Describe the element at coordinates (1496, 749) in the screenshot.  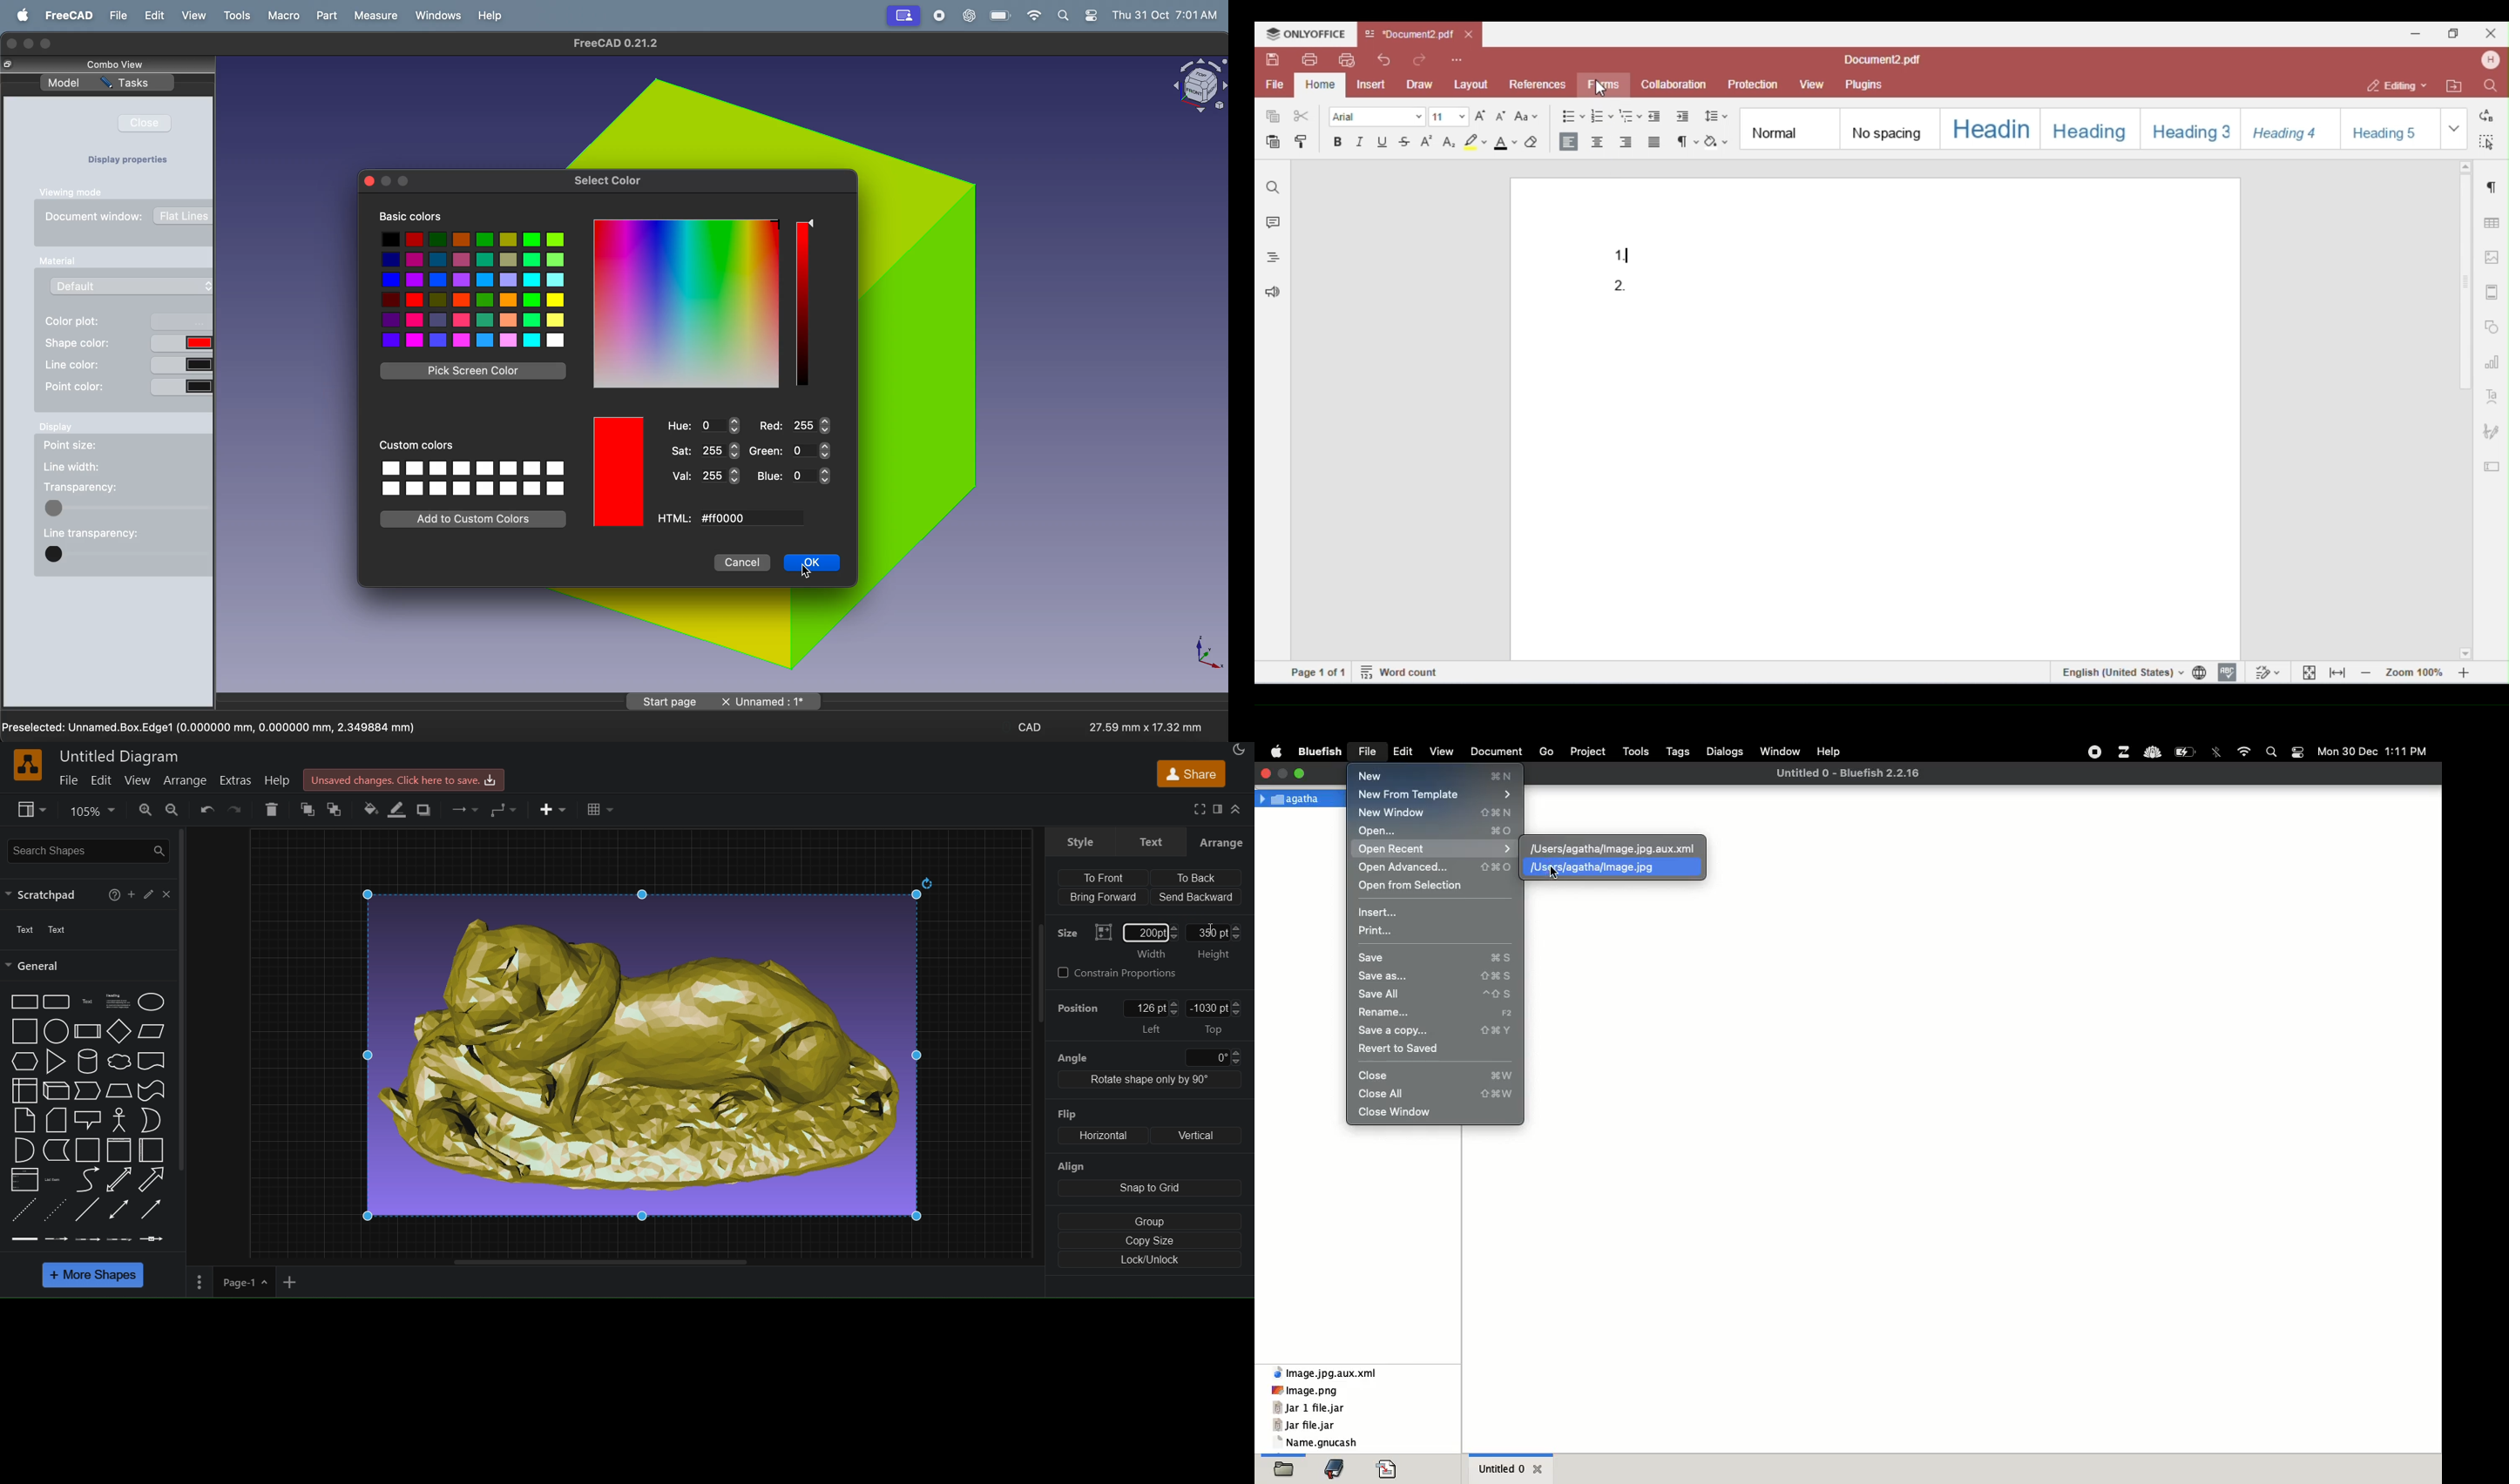
I see `document` at that location.